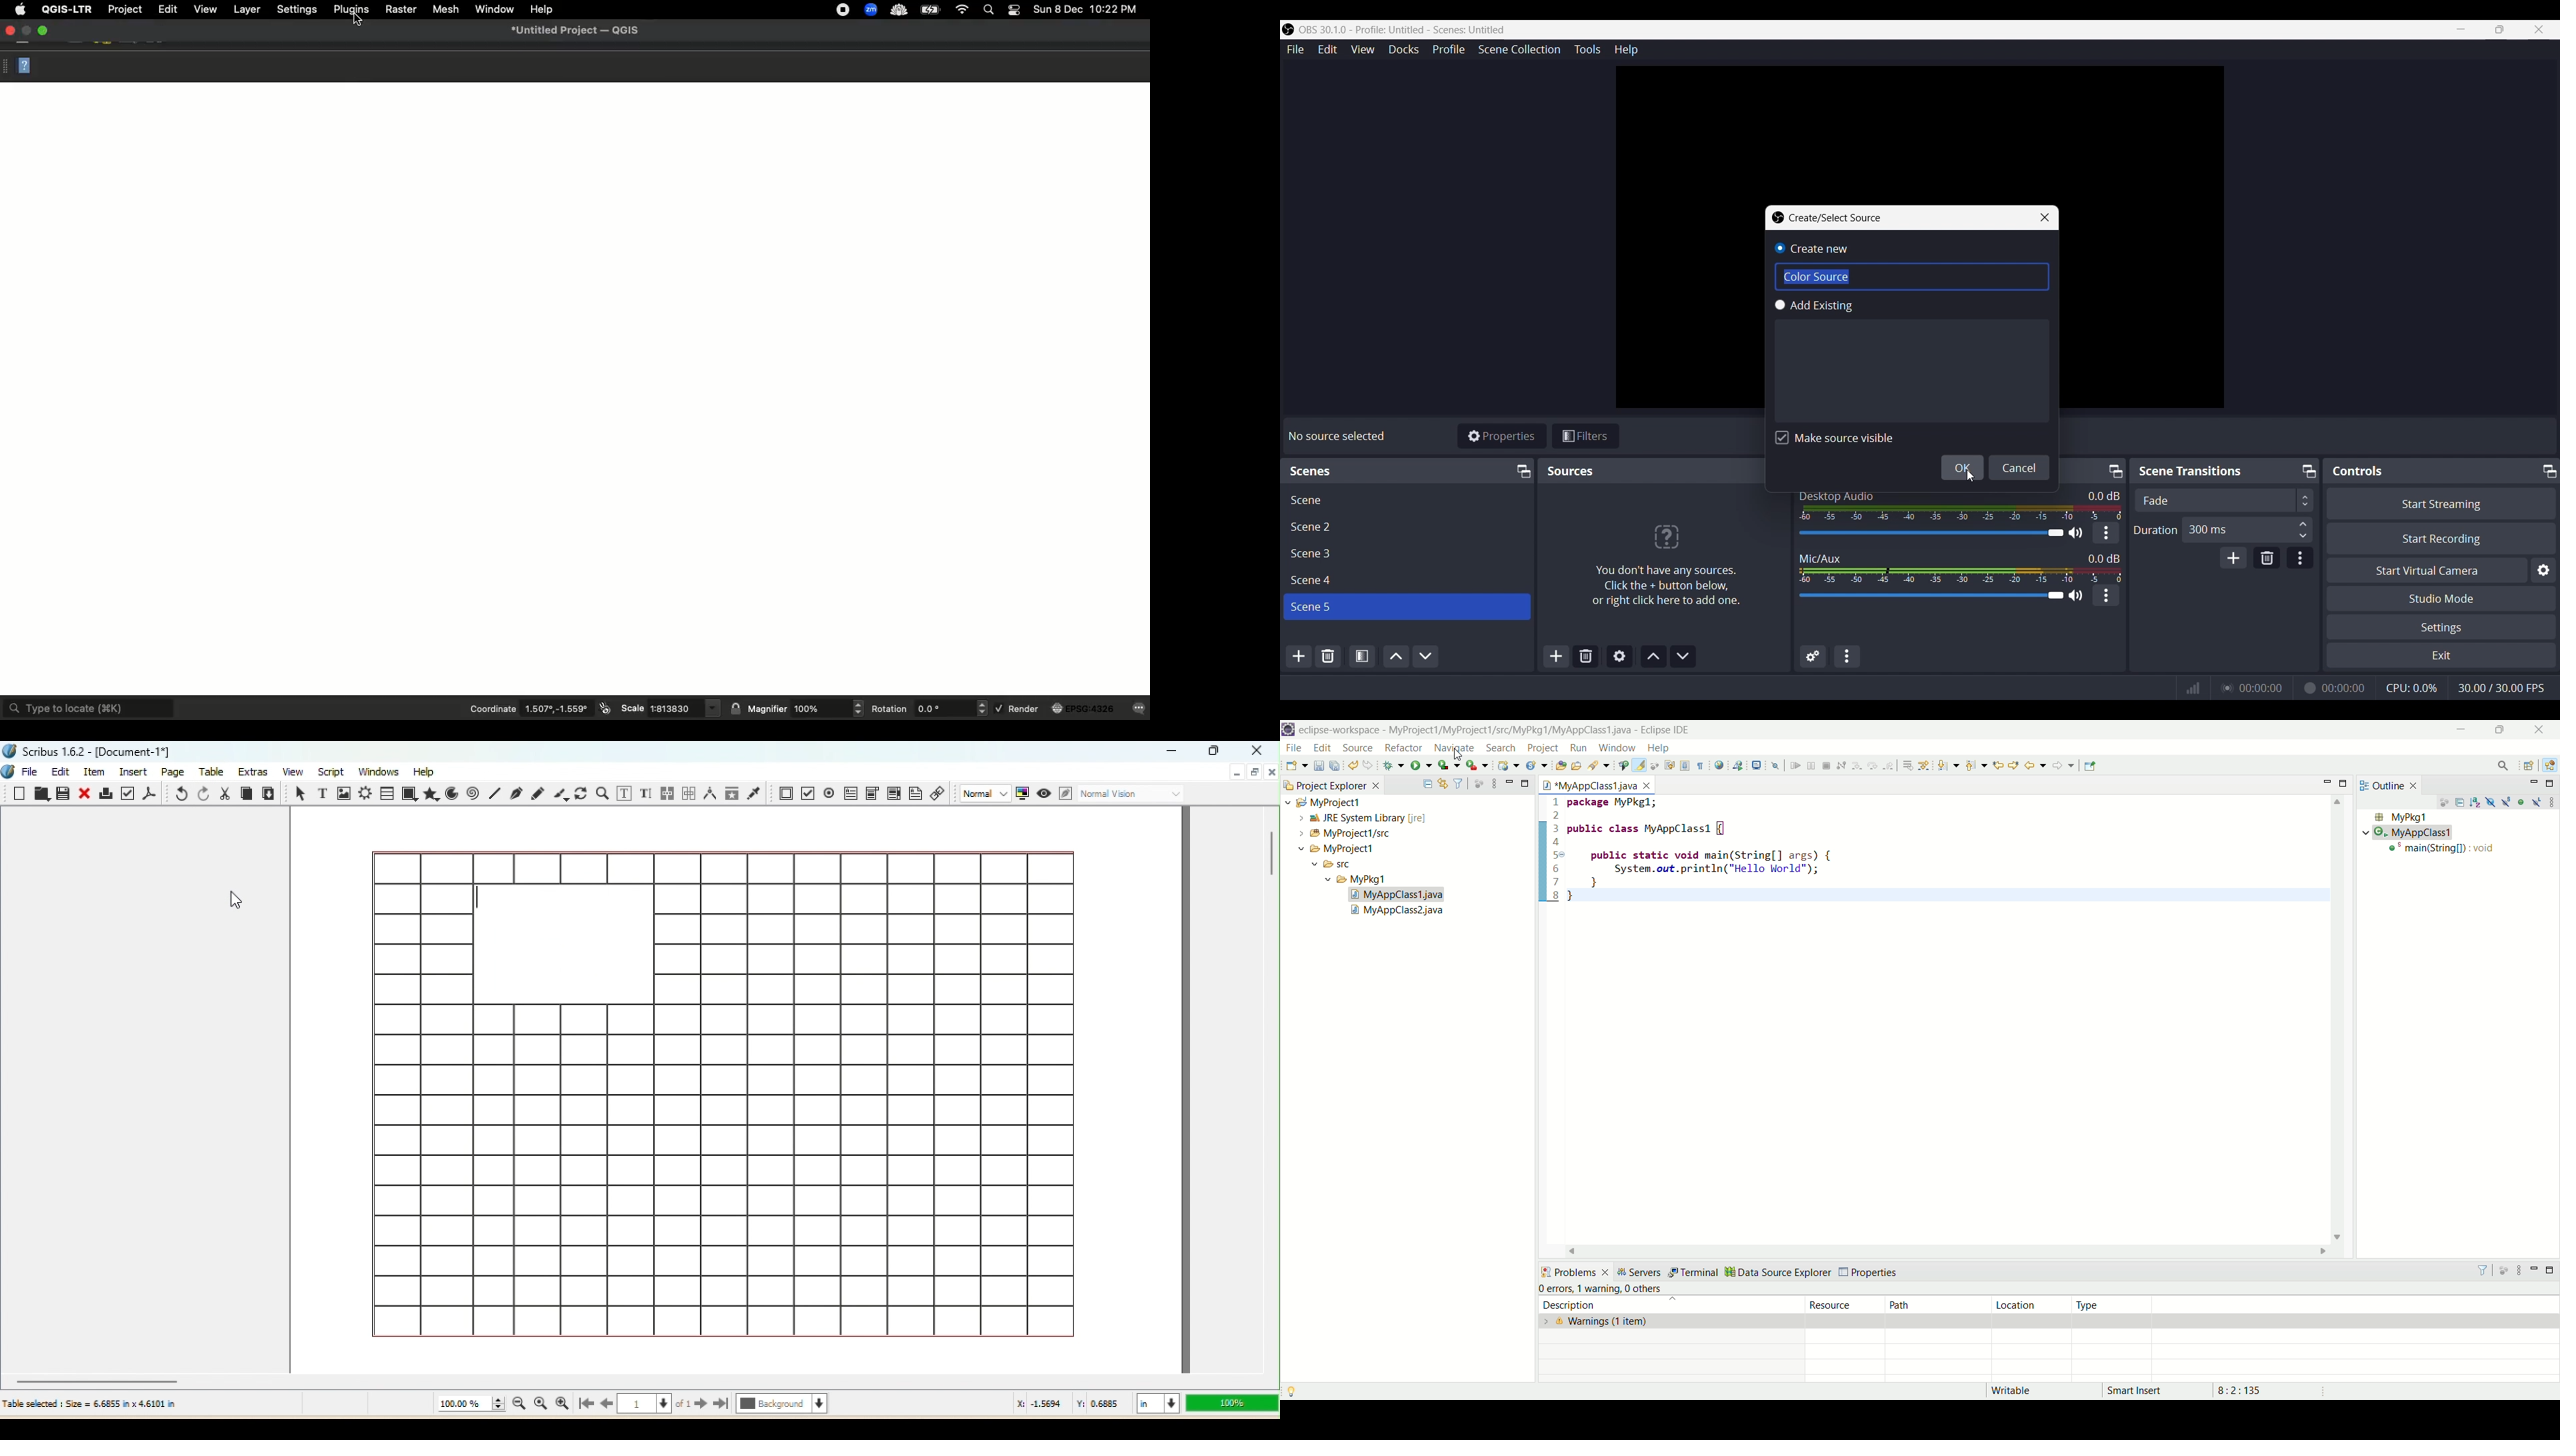 The image size is (2576, 1456). What do you see at coordinates (647, 793) in the screenshot?
I see `Edit text with story editor` at bounding box center [647, 793].